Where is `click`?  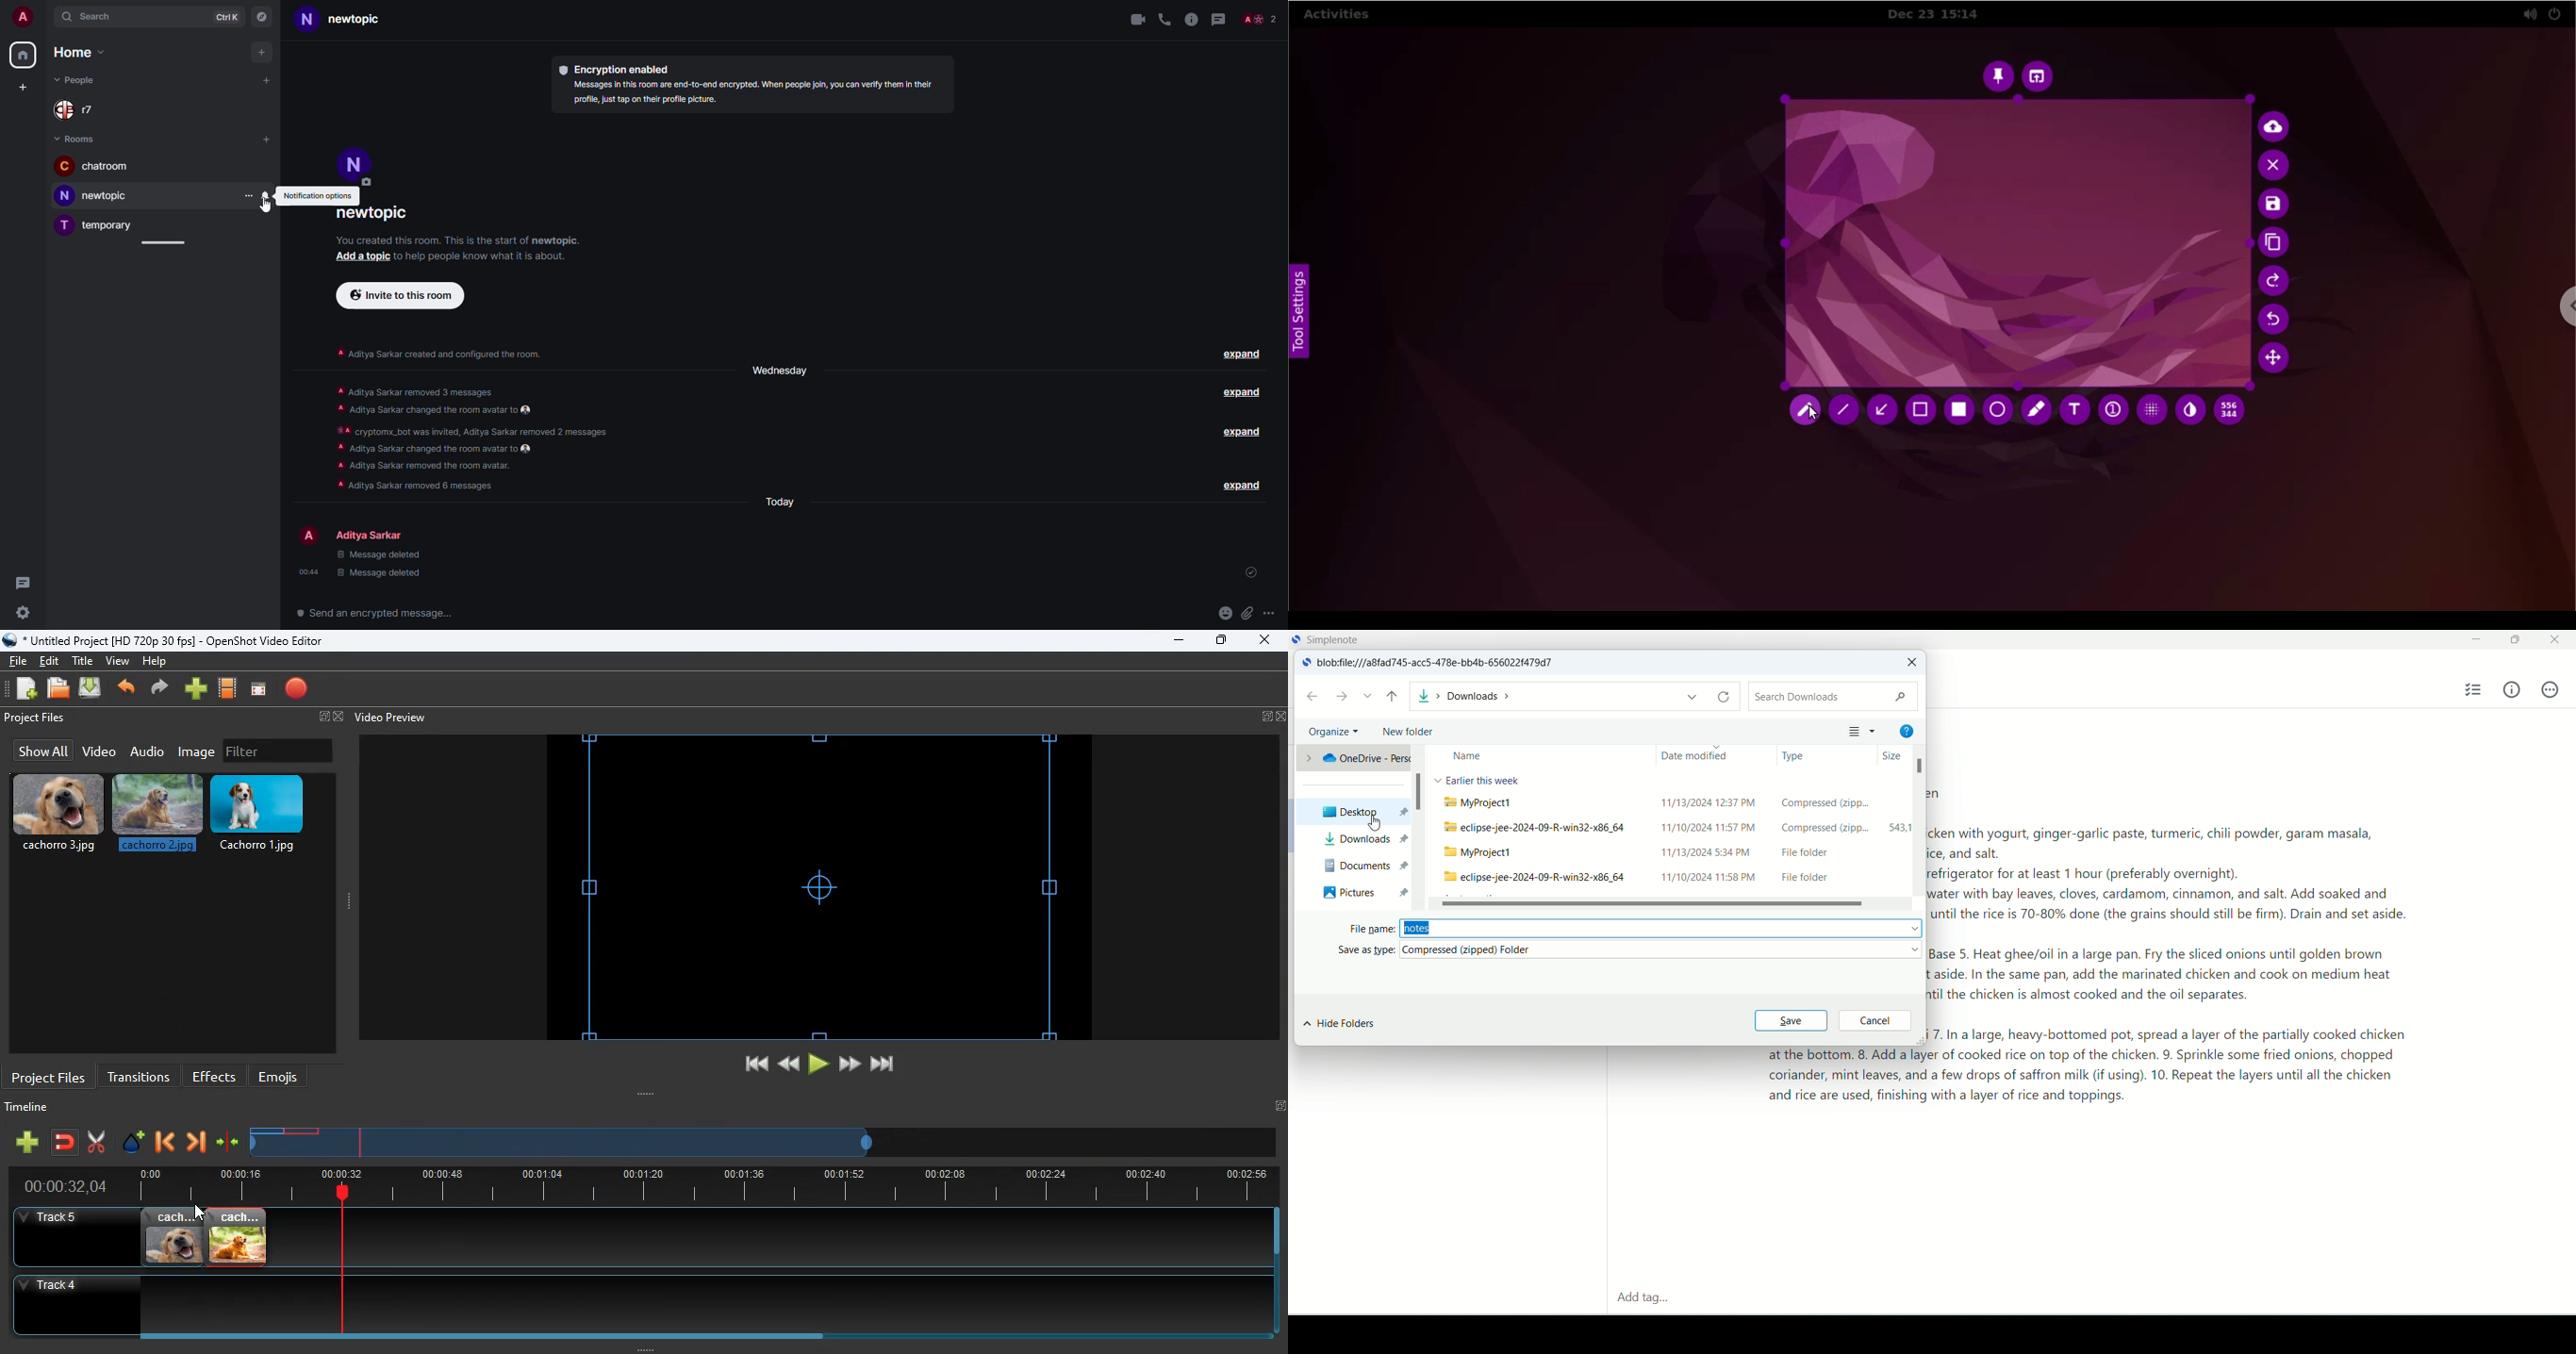
click is located at coordinates (266, 195).